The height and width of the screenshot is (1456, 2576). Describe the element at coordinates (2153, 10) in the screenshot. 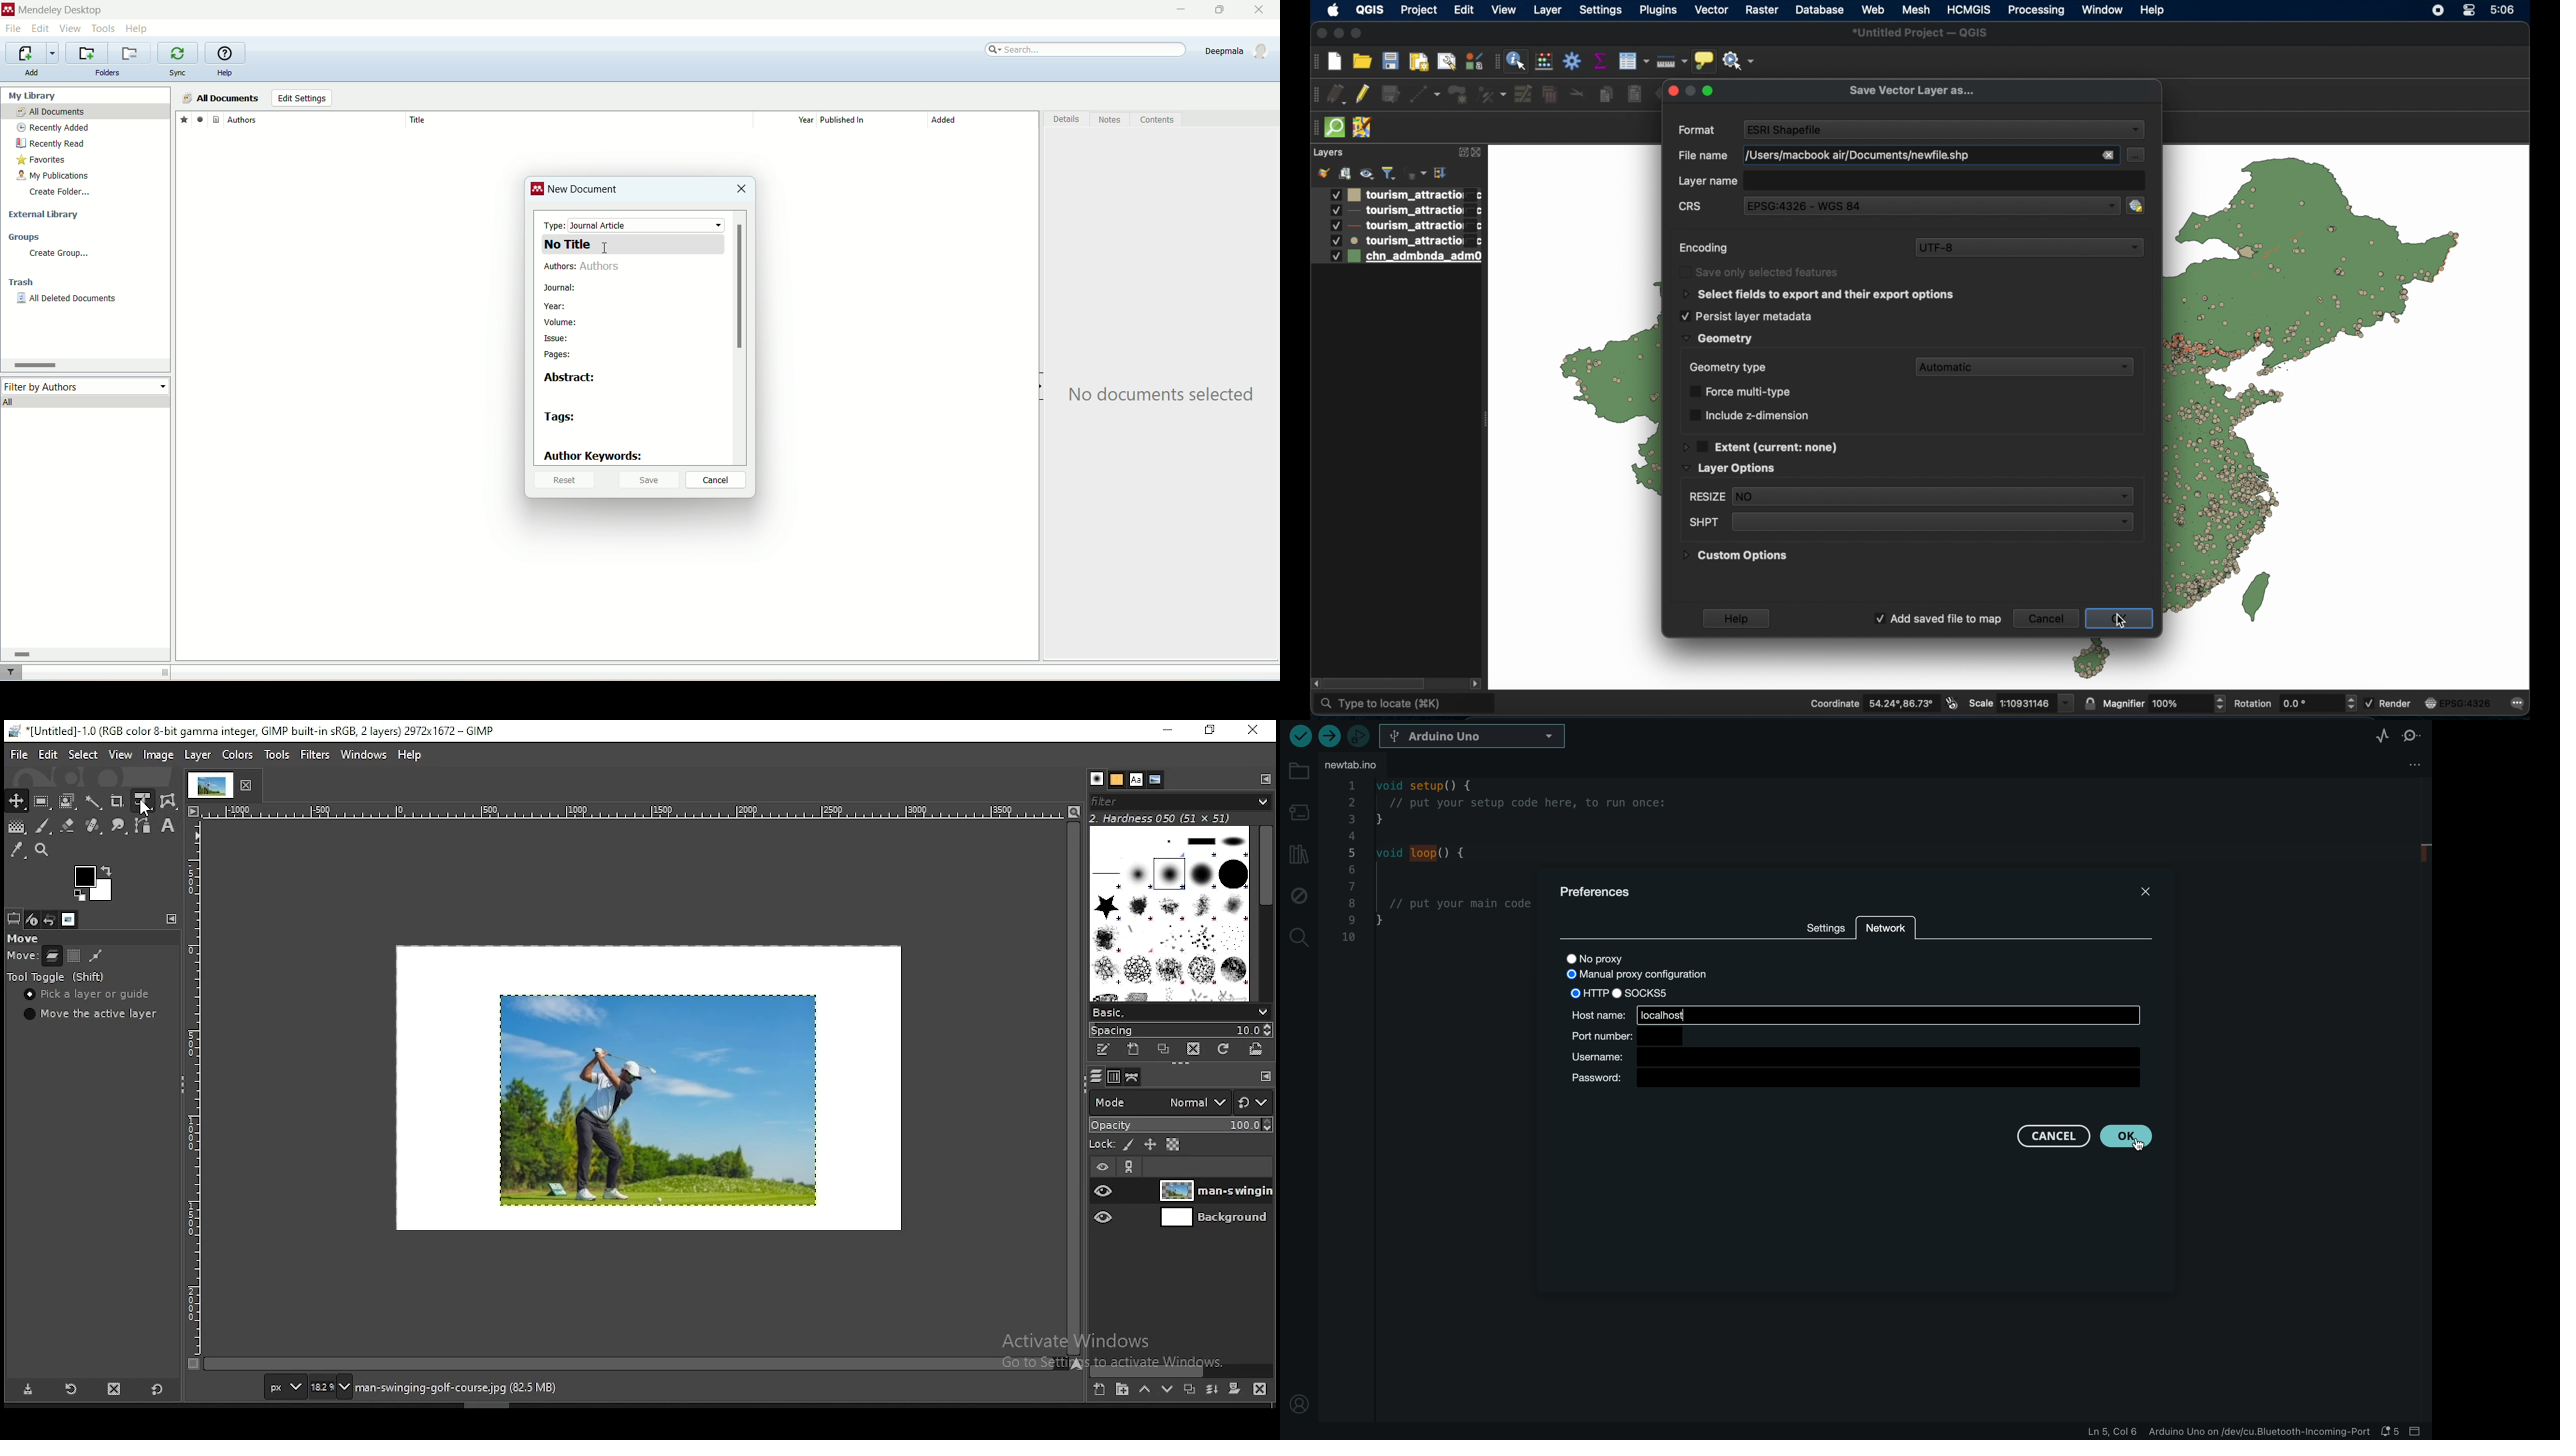

I see `help` at that location.